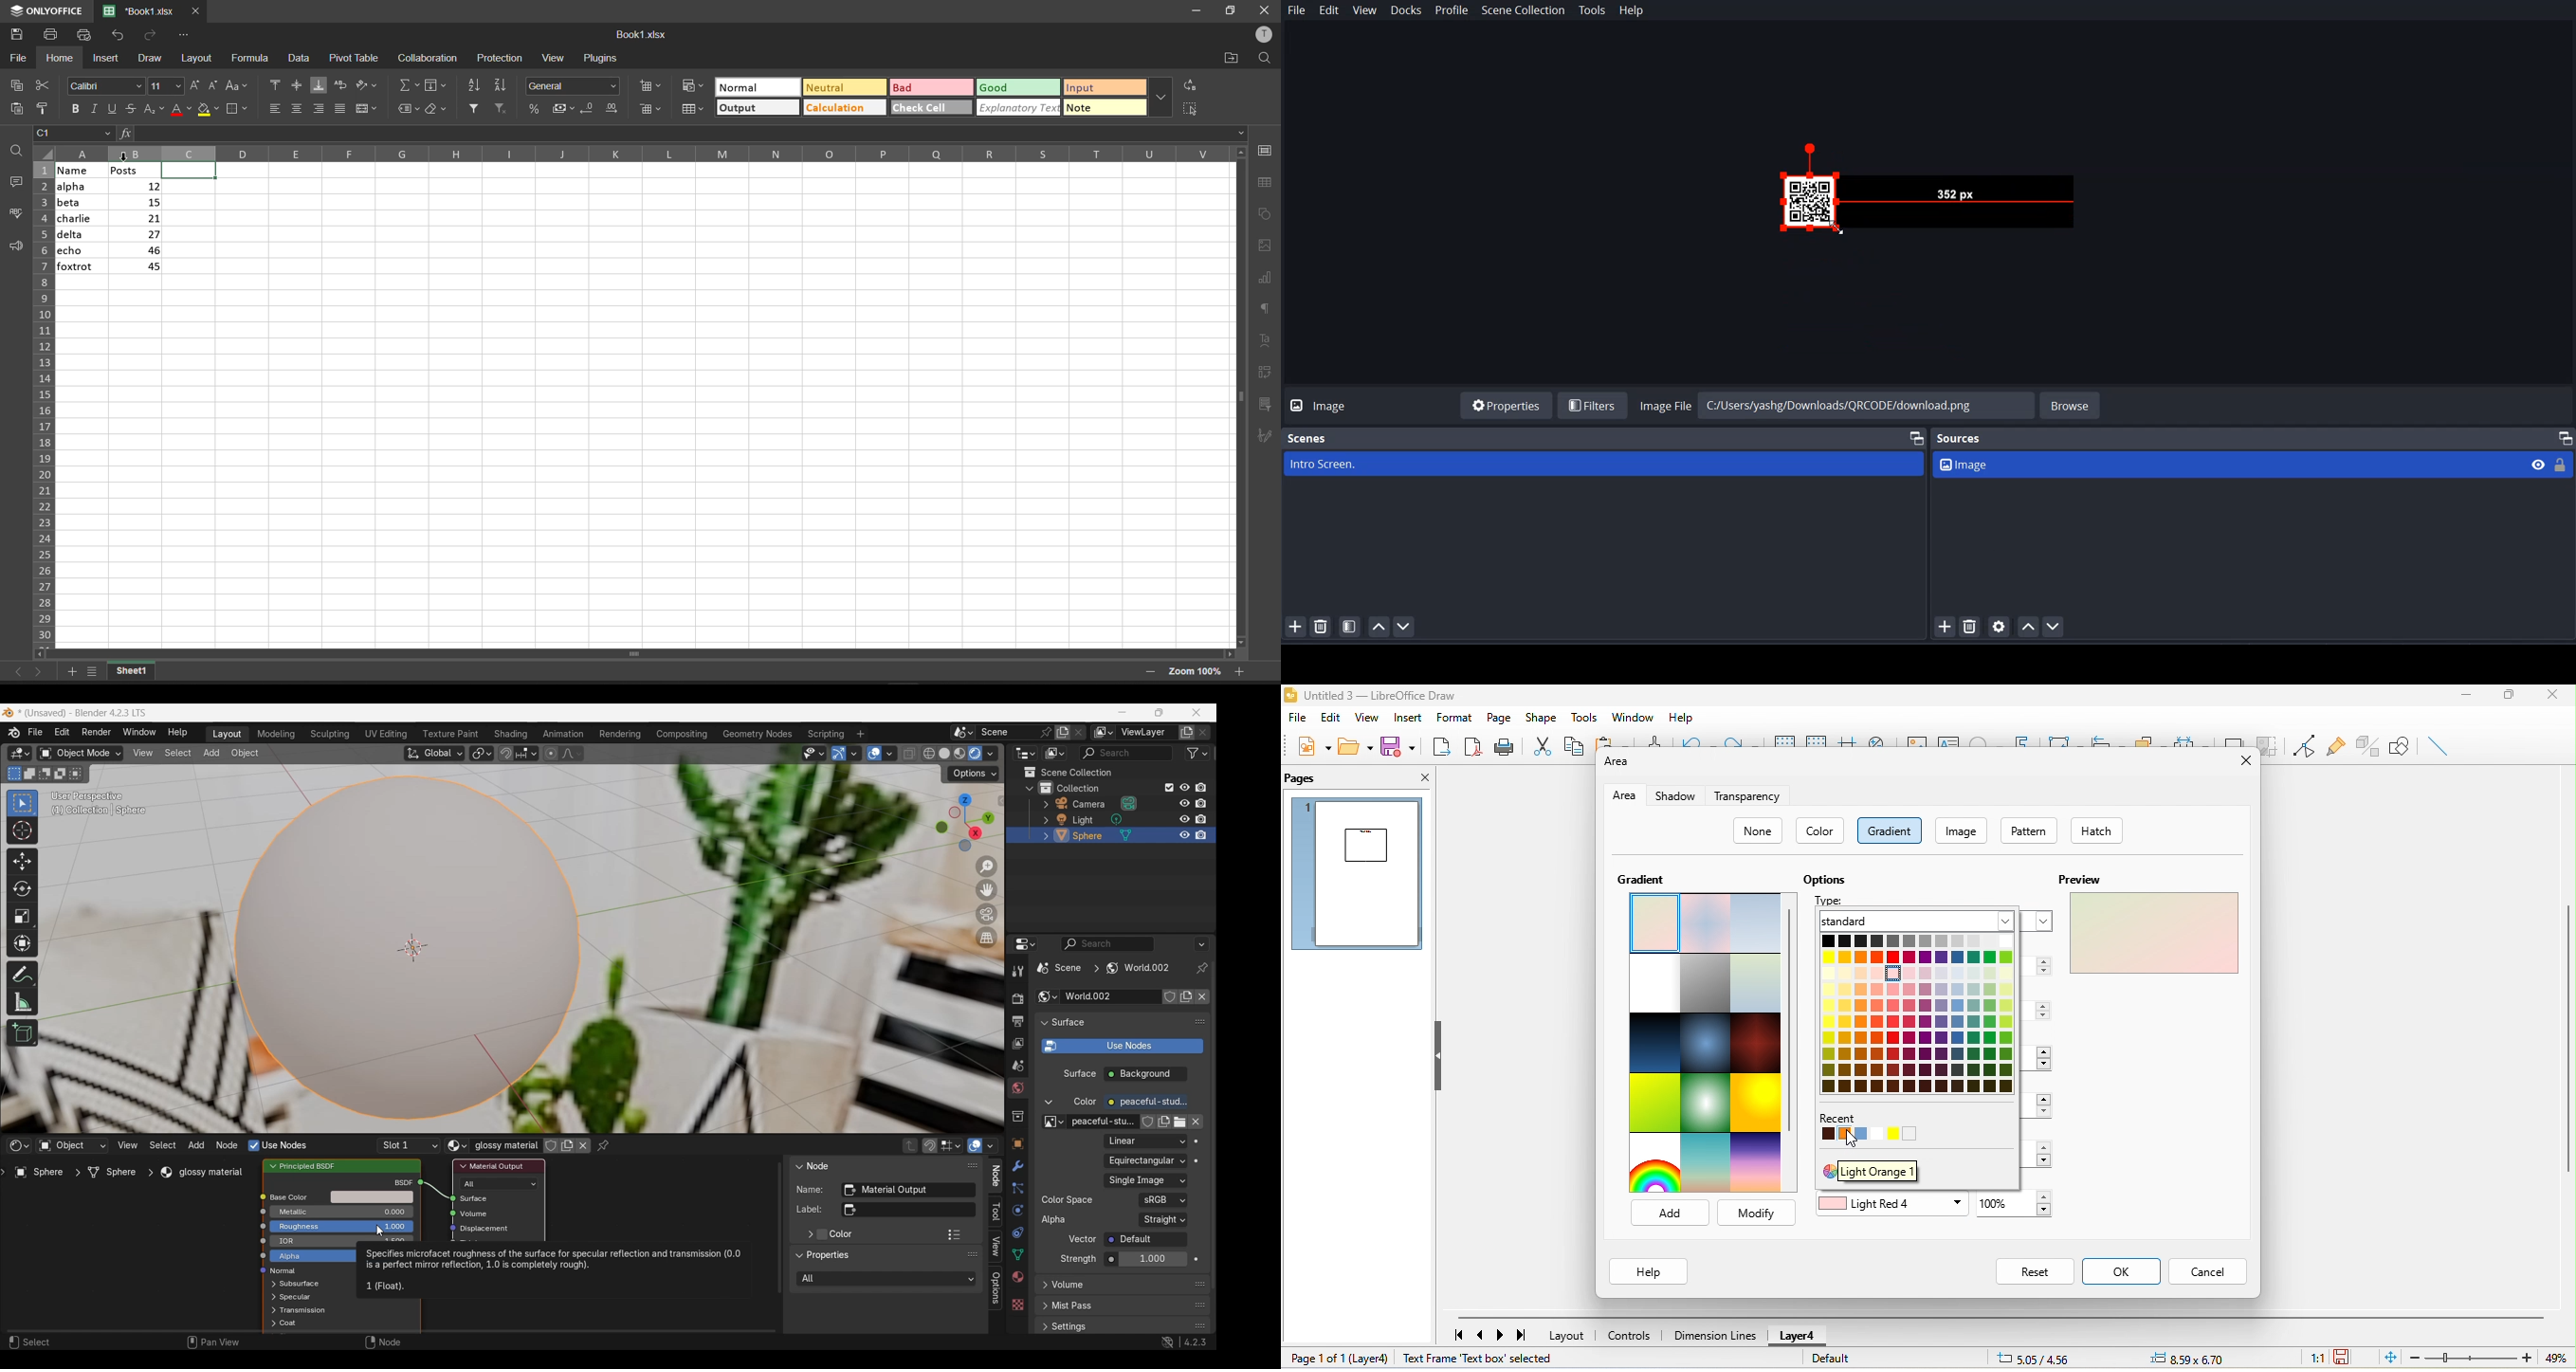 The height and width of the screenshot is (1372, 2576). I want to click on Pinned node tree, so click(603, 1146).